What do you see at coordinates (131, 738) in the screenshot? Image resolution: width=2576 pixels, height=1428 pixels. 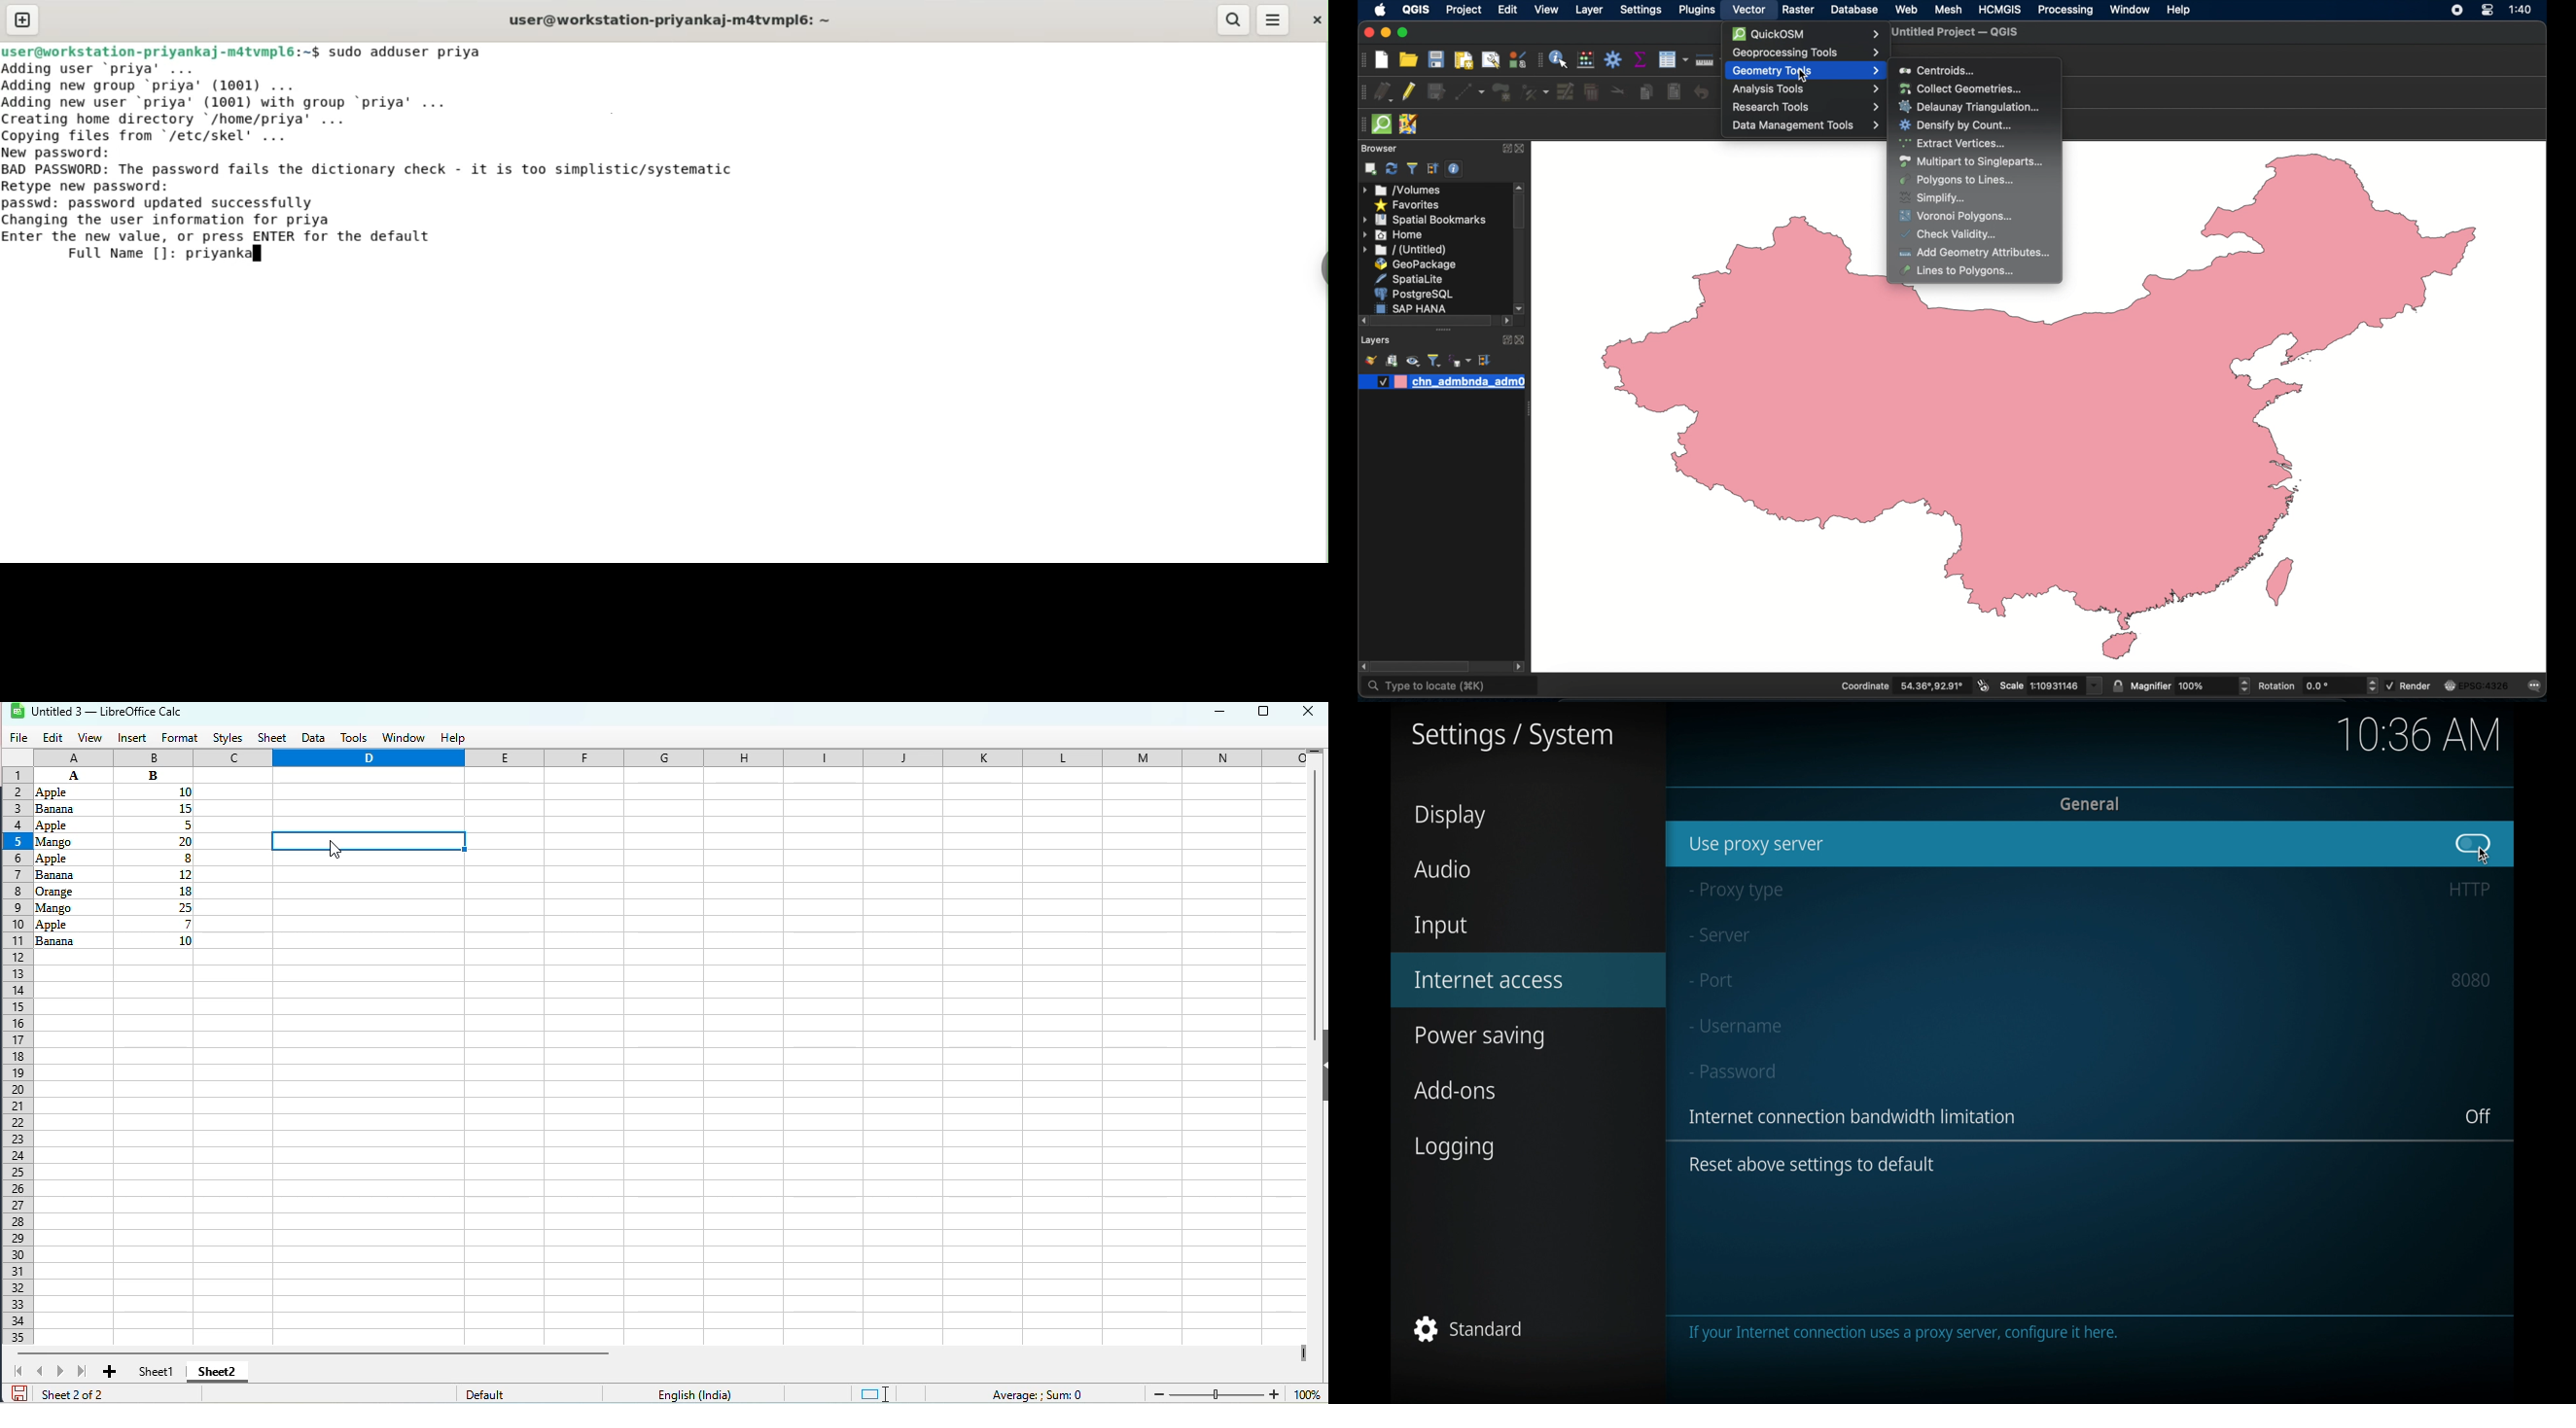 I see `insert` at bounding box center [131, 738].